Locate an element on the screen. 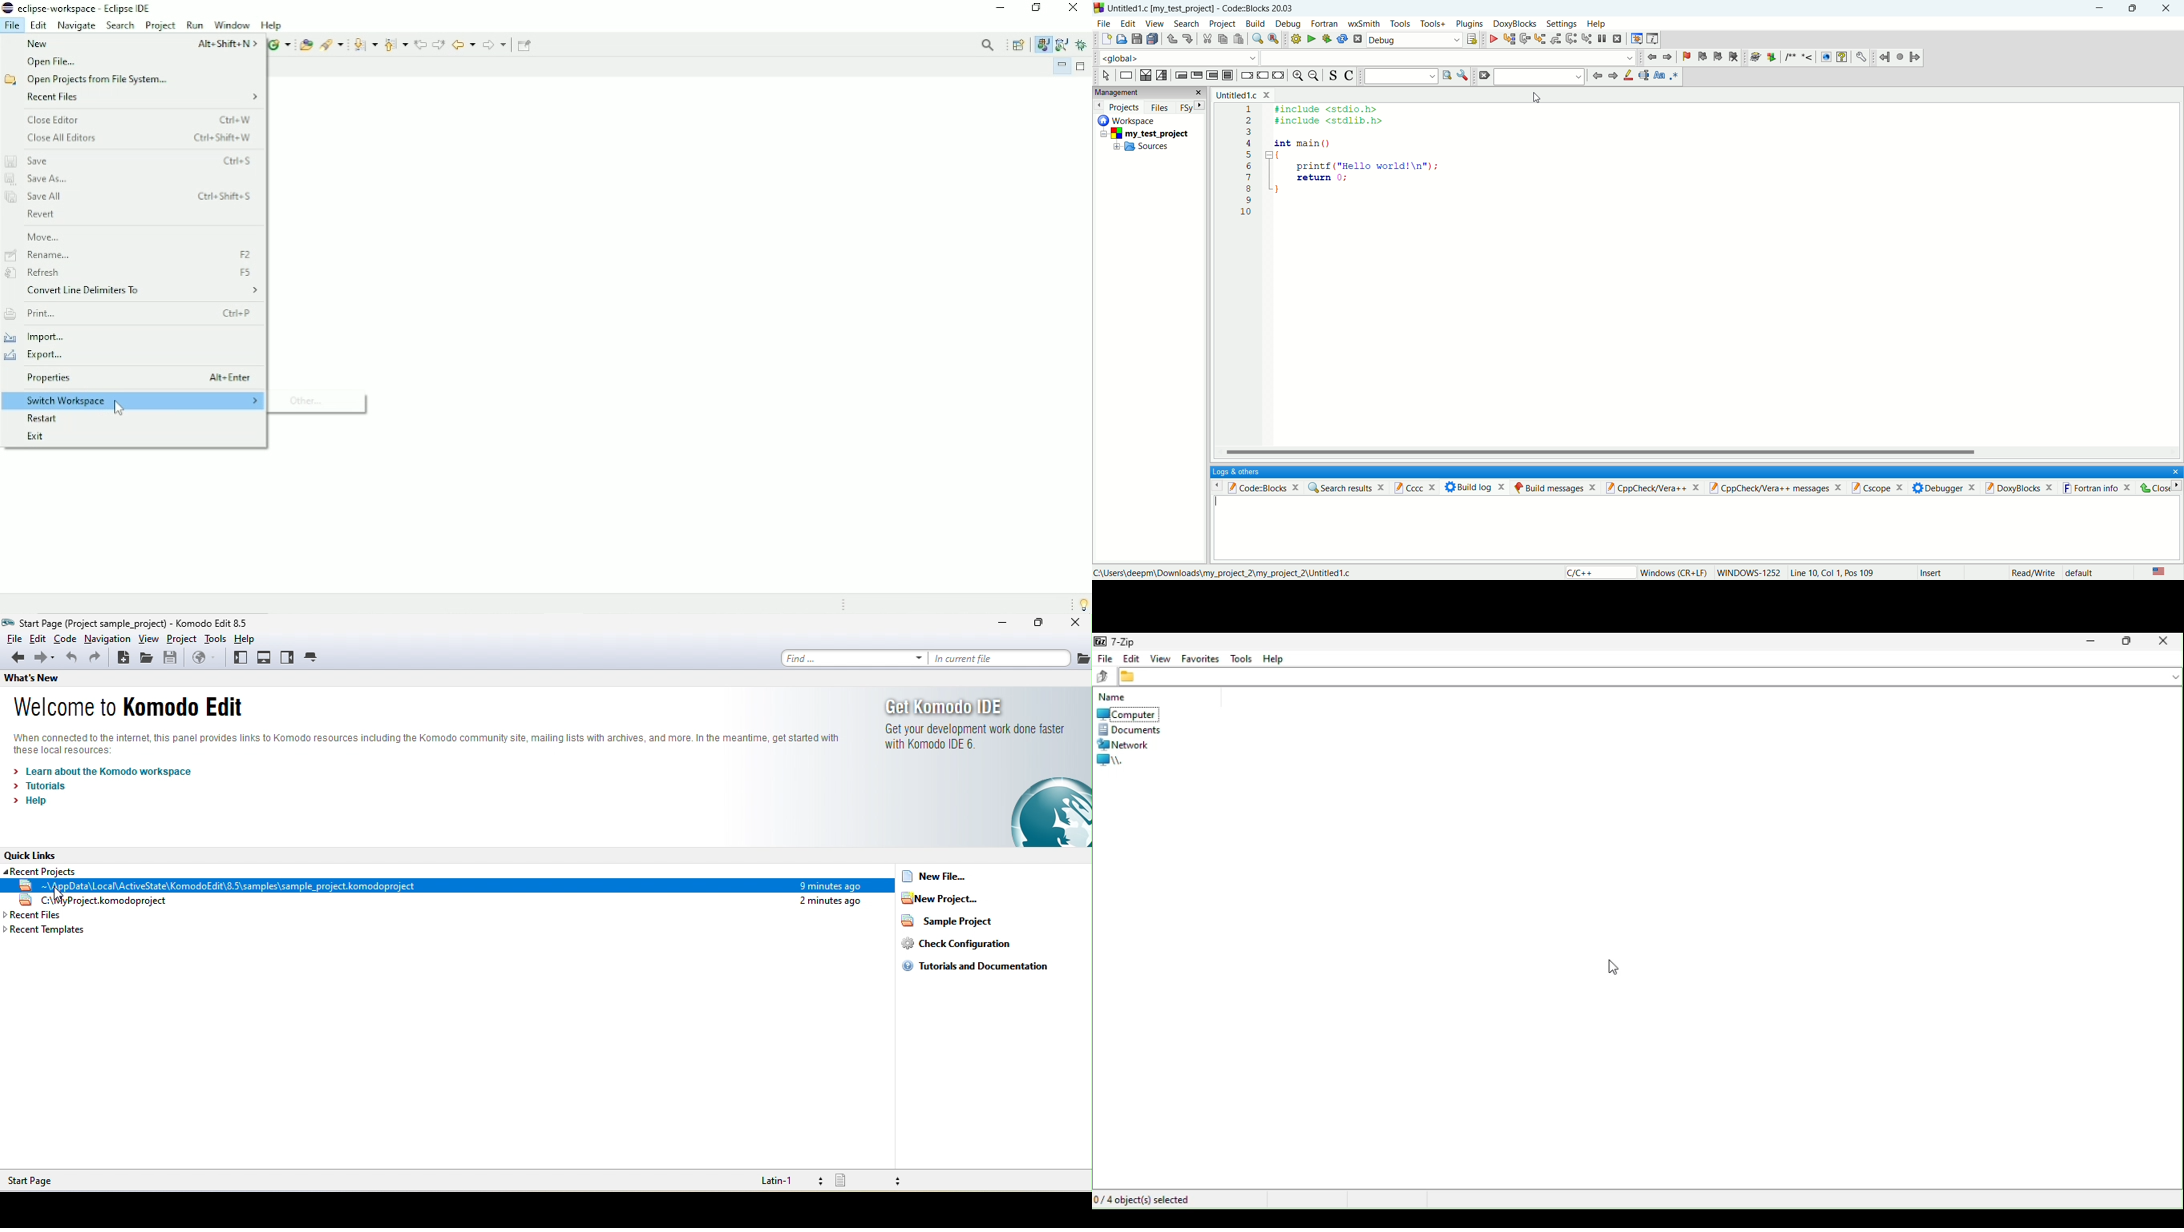 This screenshot has height=1232, width=2184. root is located at coordinates (1113, 760).